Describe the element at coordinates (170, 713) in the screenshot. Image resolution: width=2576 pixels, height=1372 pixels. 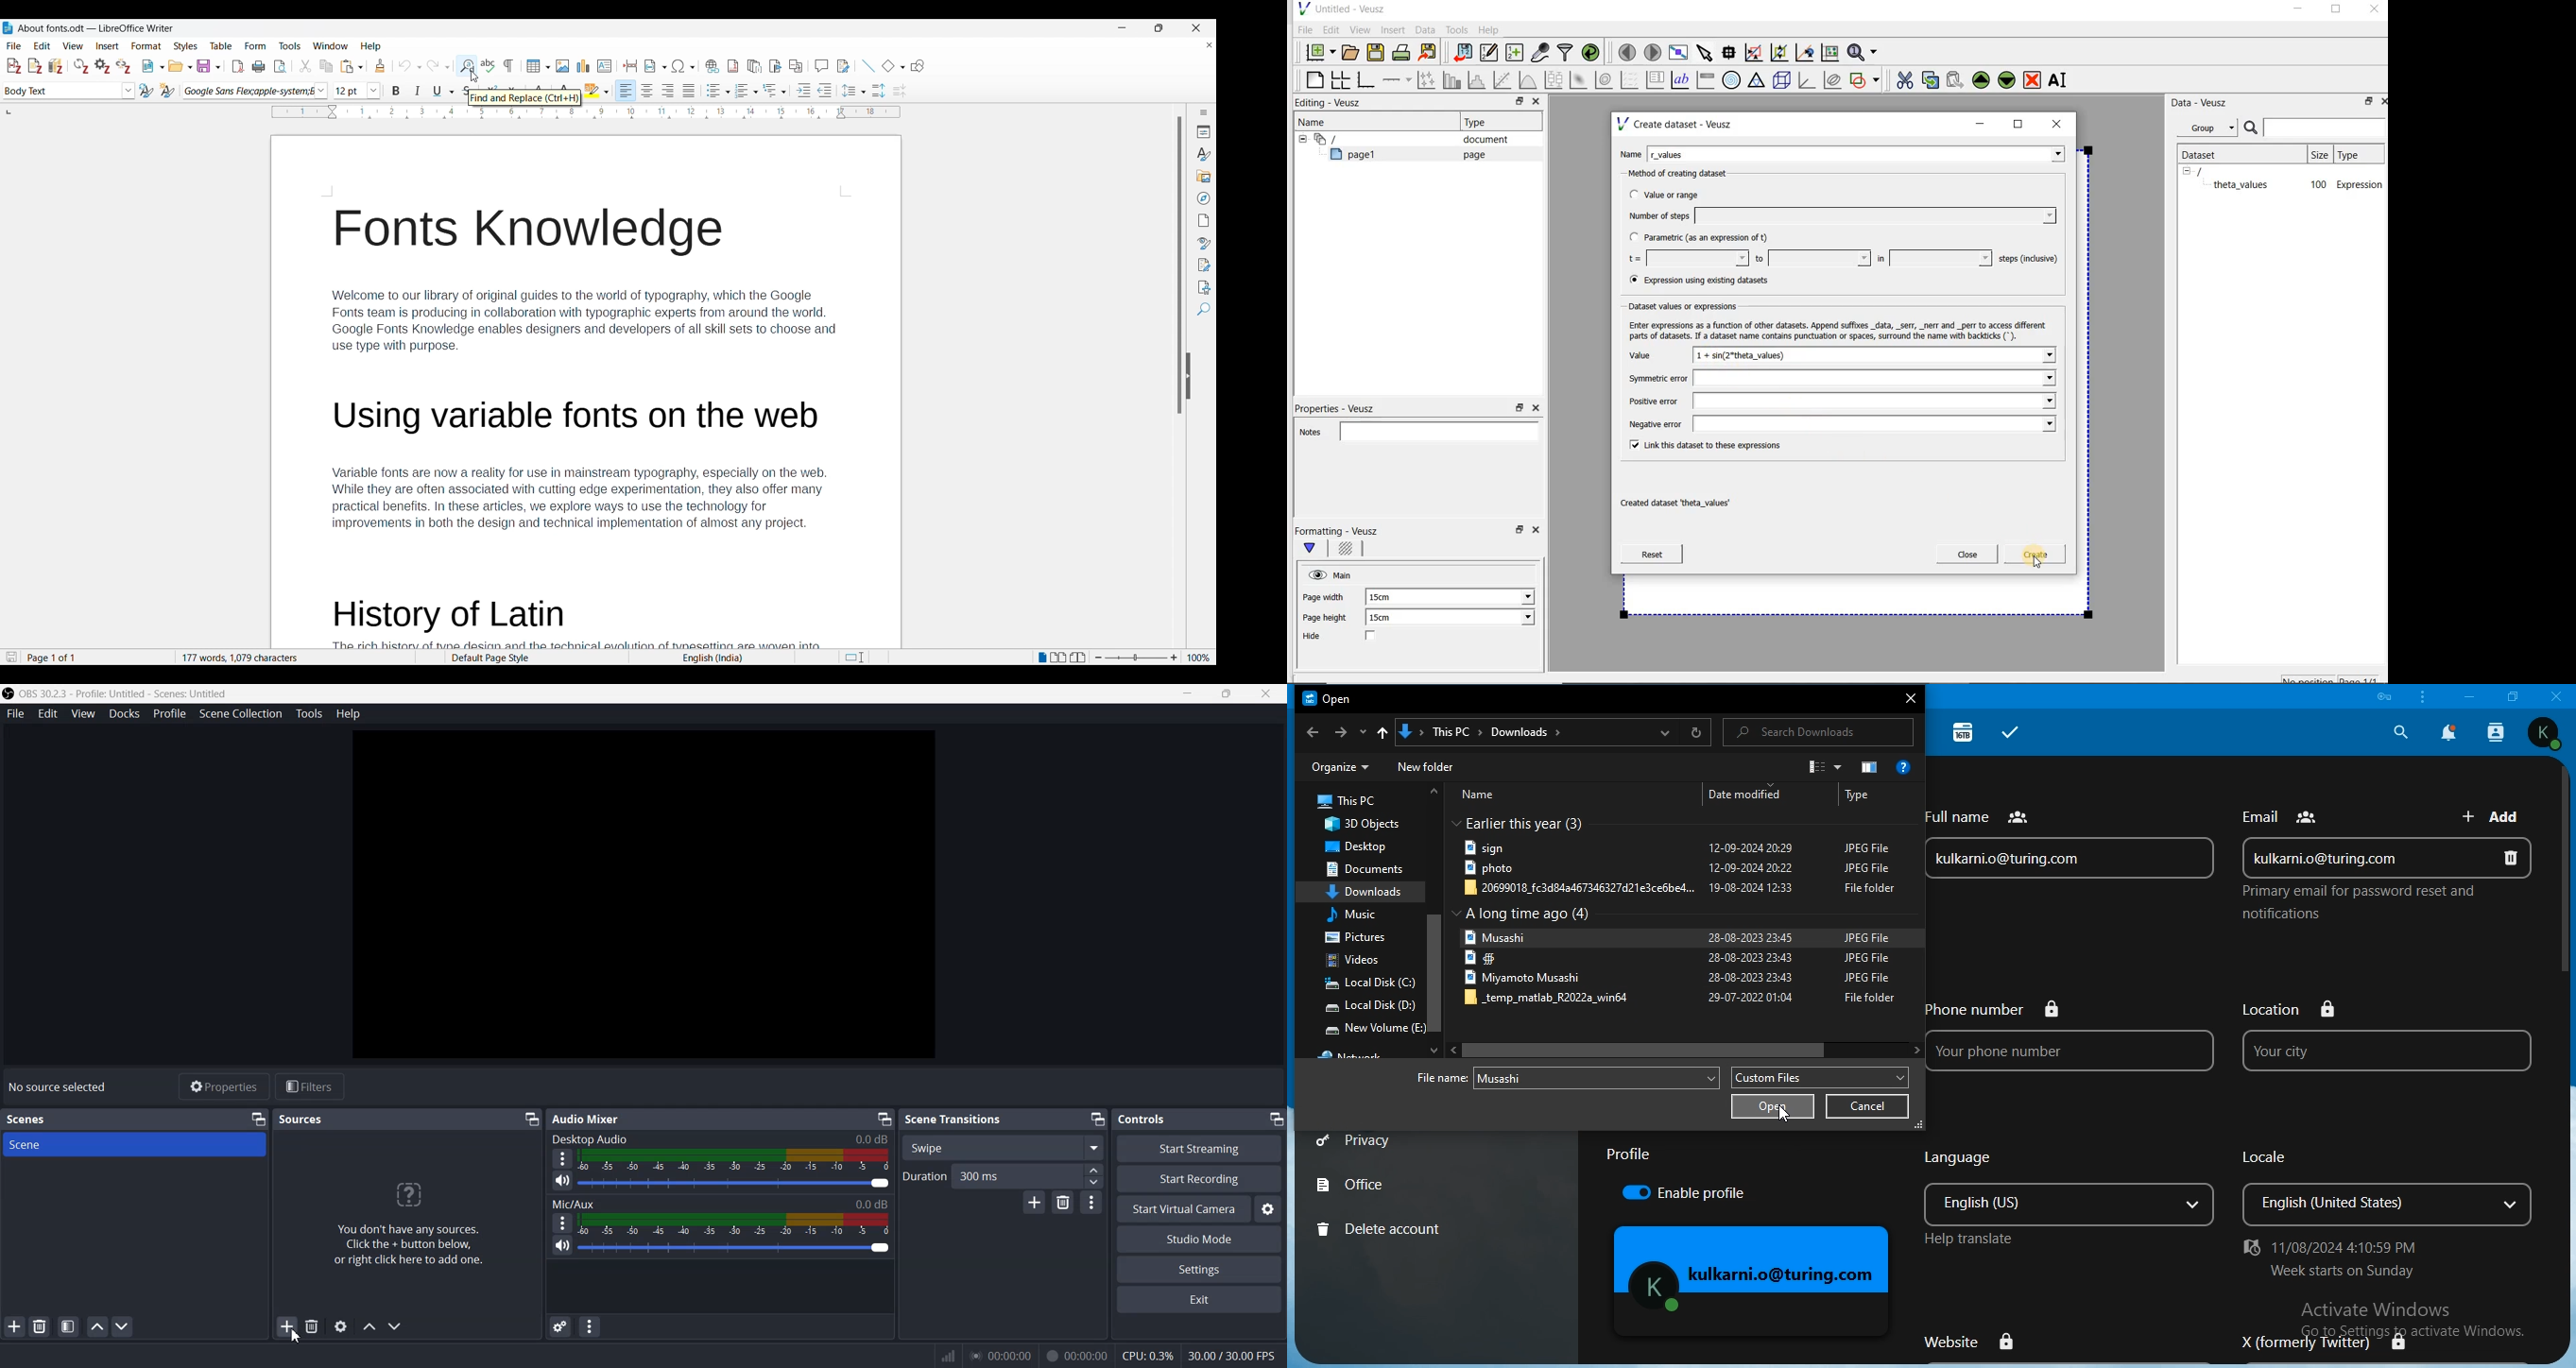
I see `Profile` at that location.